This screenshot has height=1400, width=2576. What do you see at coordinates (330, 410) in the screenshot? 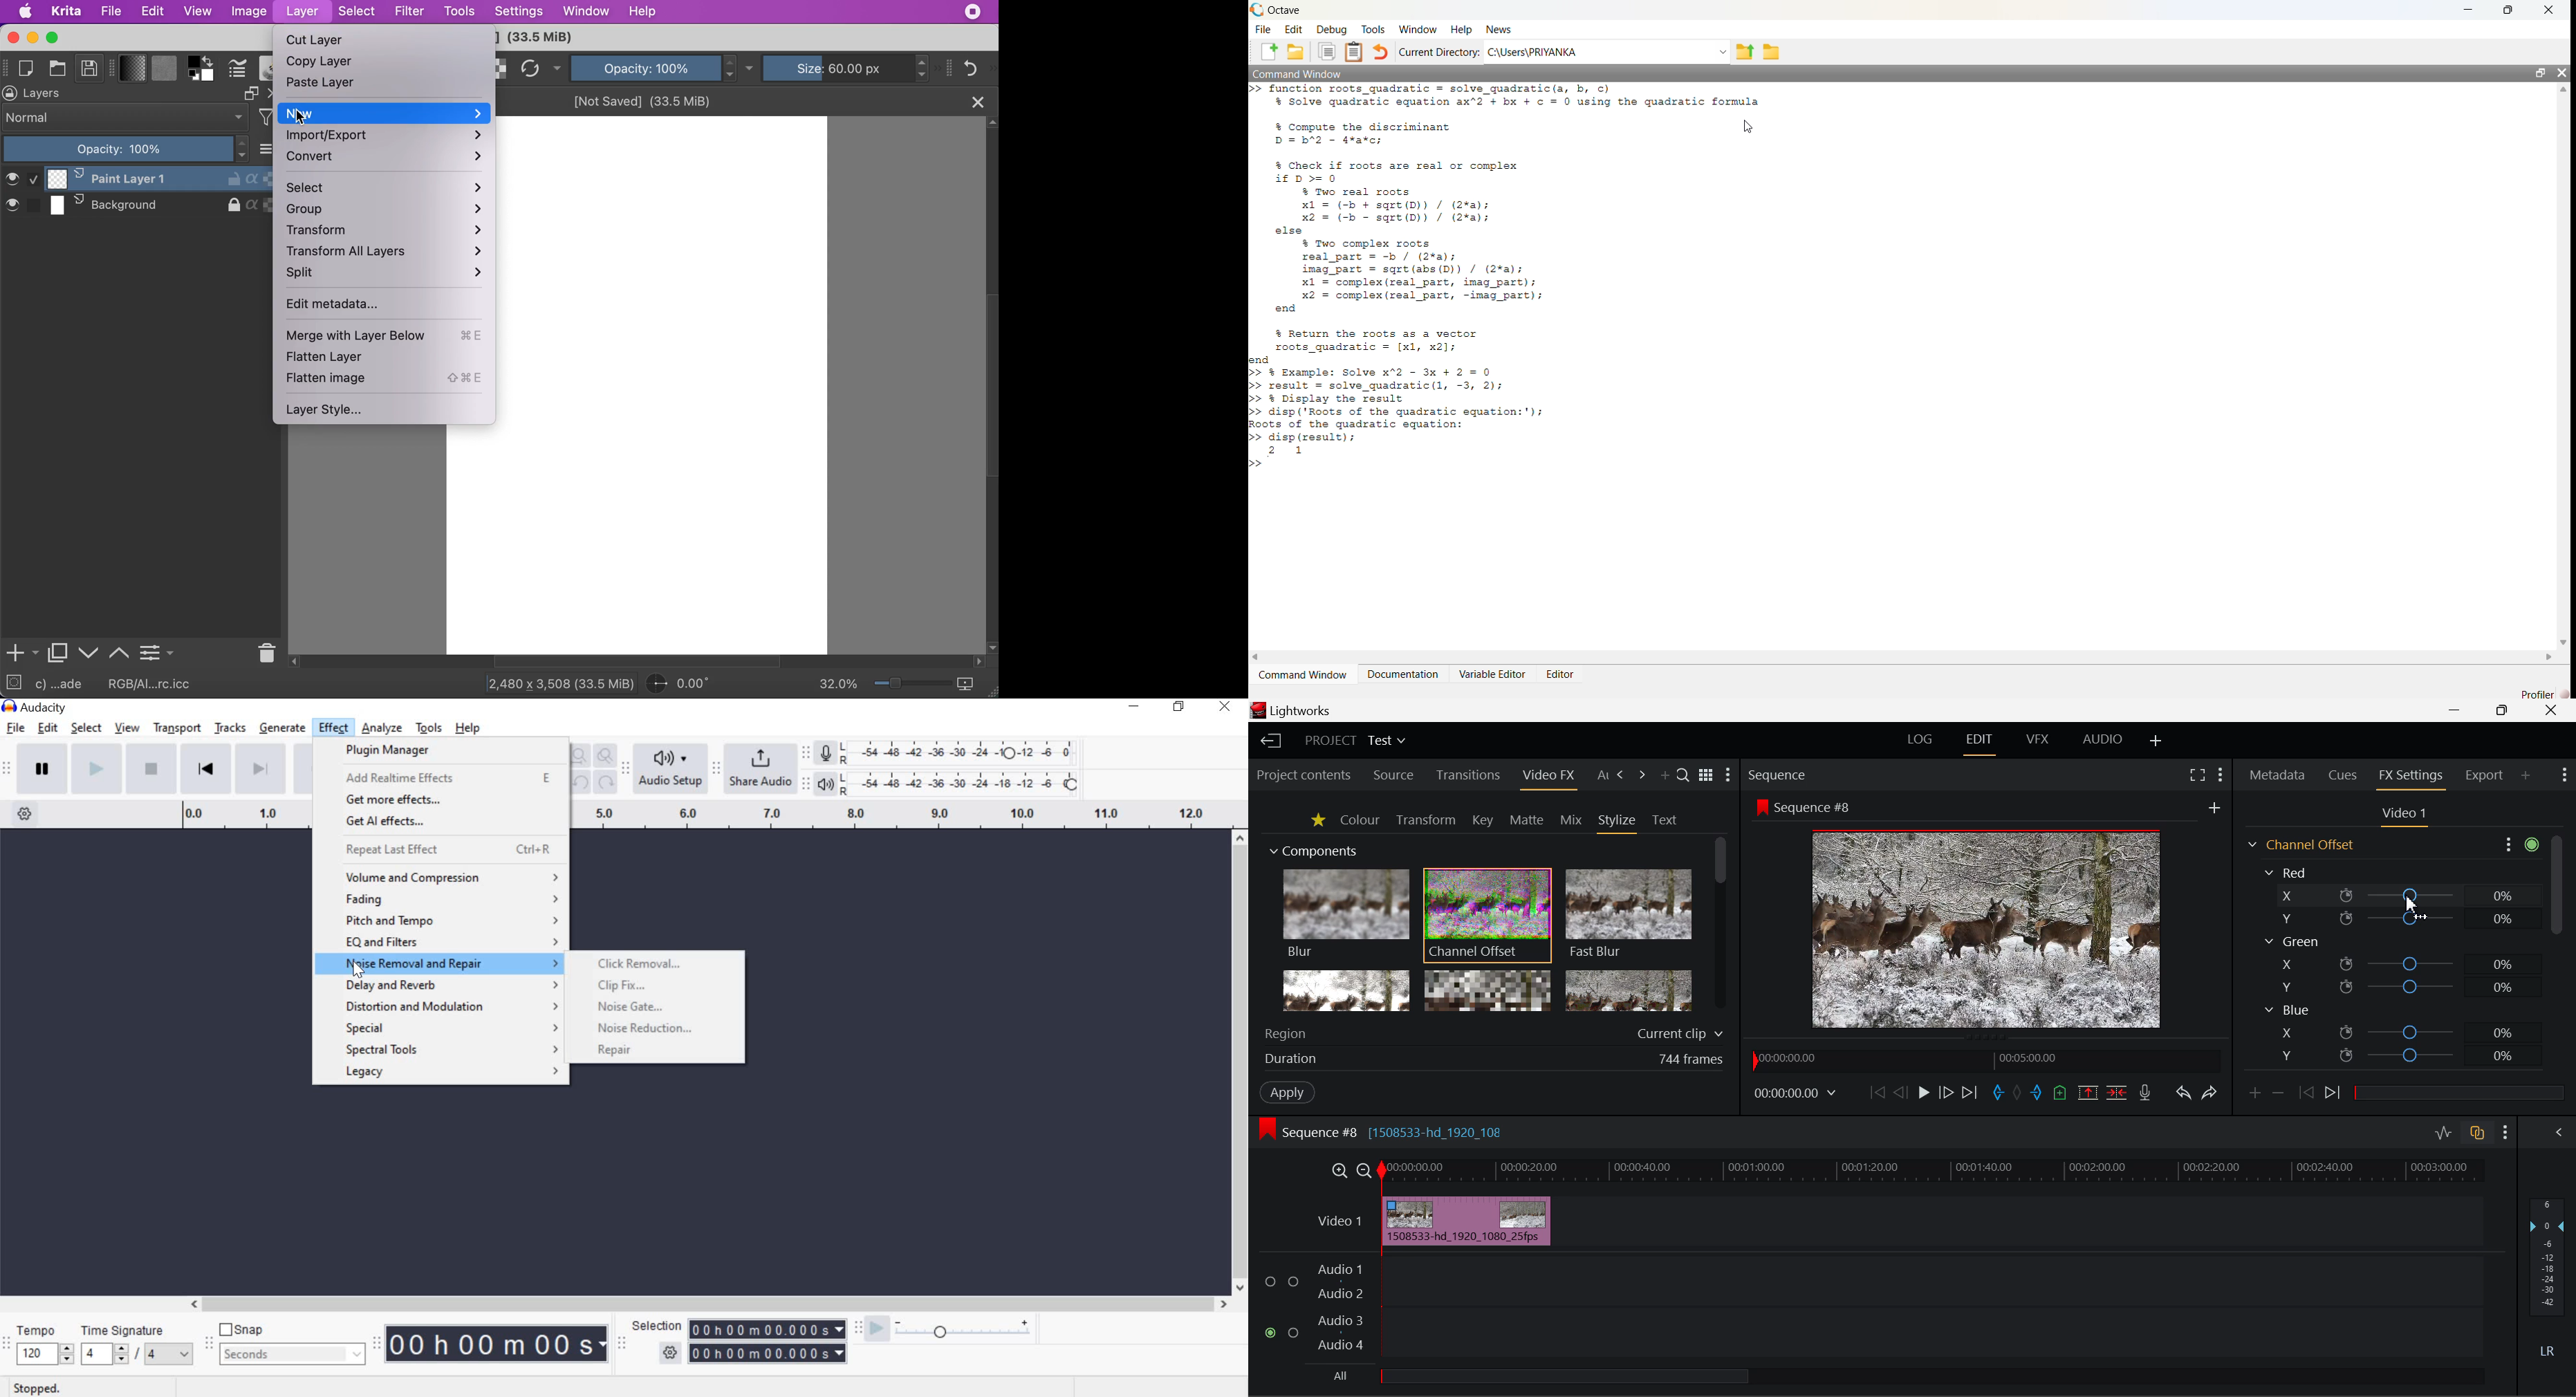
I see `layer style` at bounding box center [330, 410].